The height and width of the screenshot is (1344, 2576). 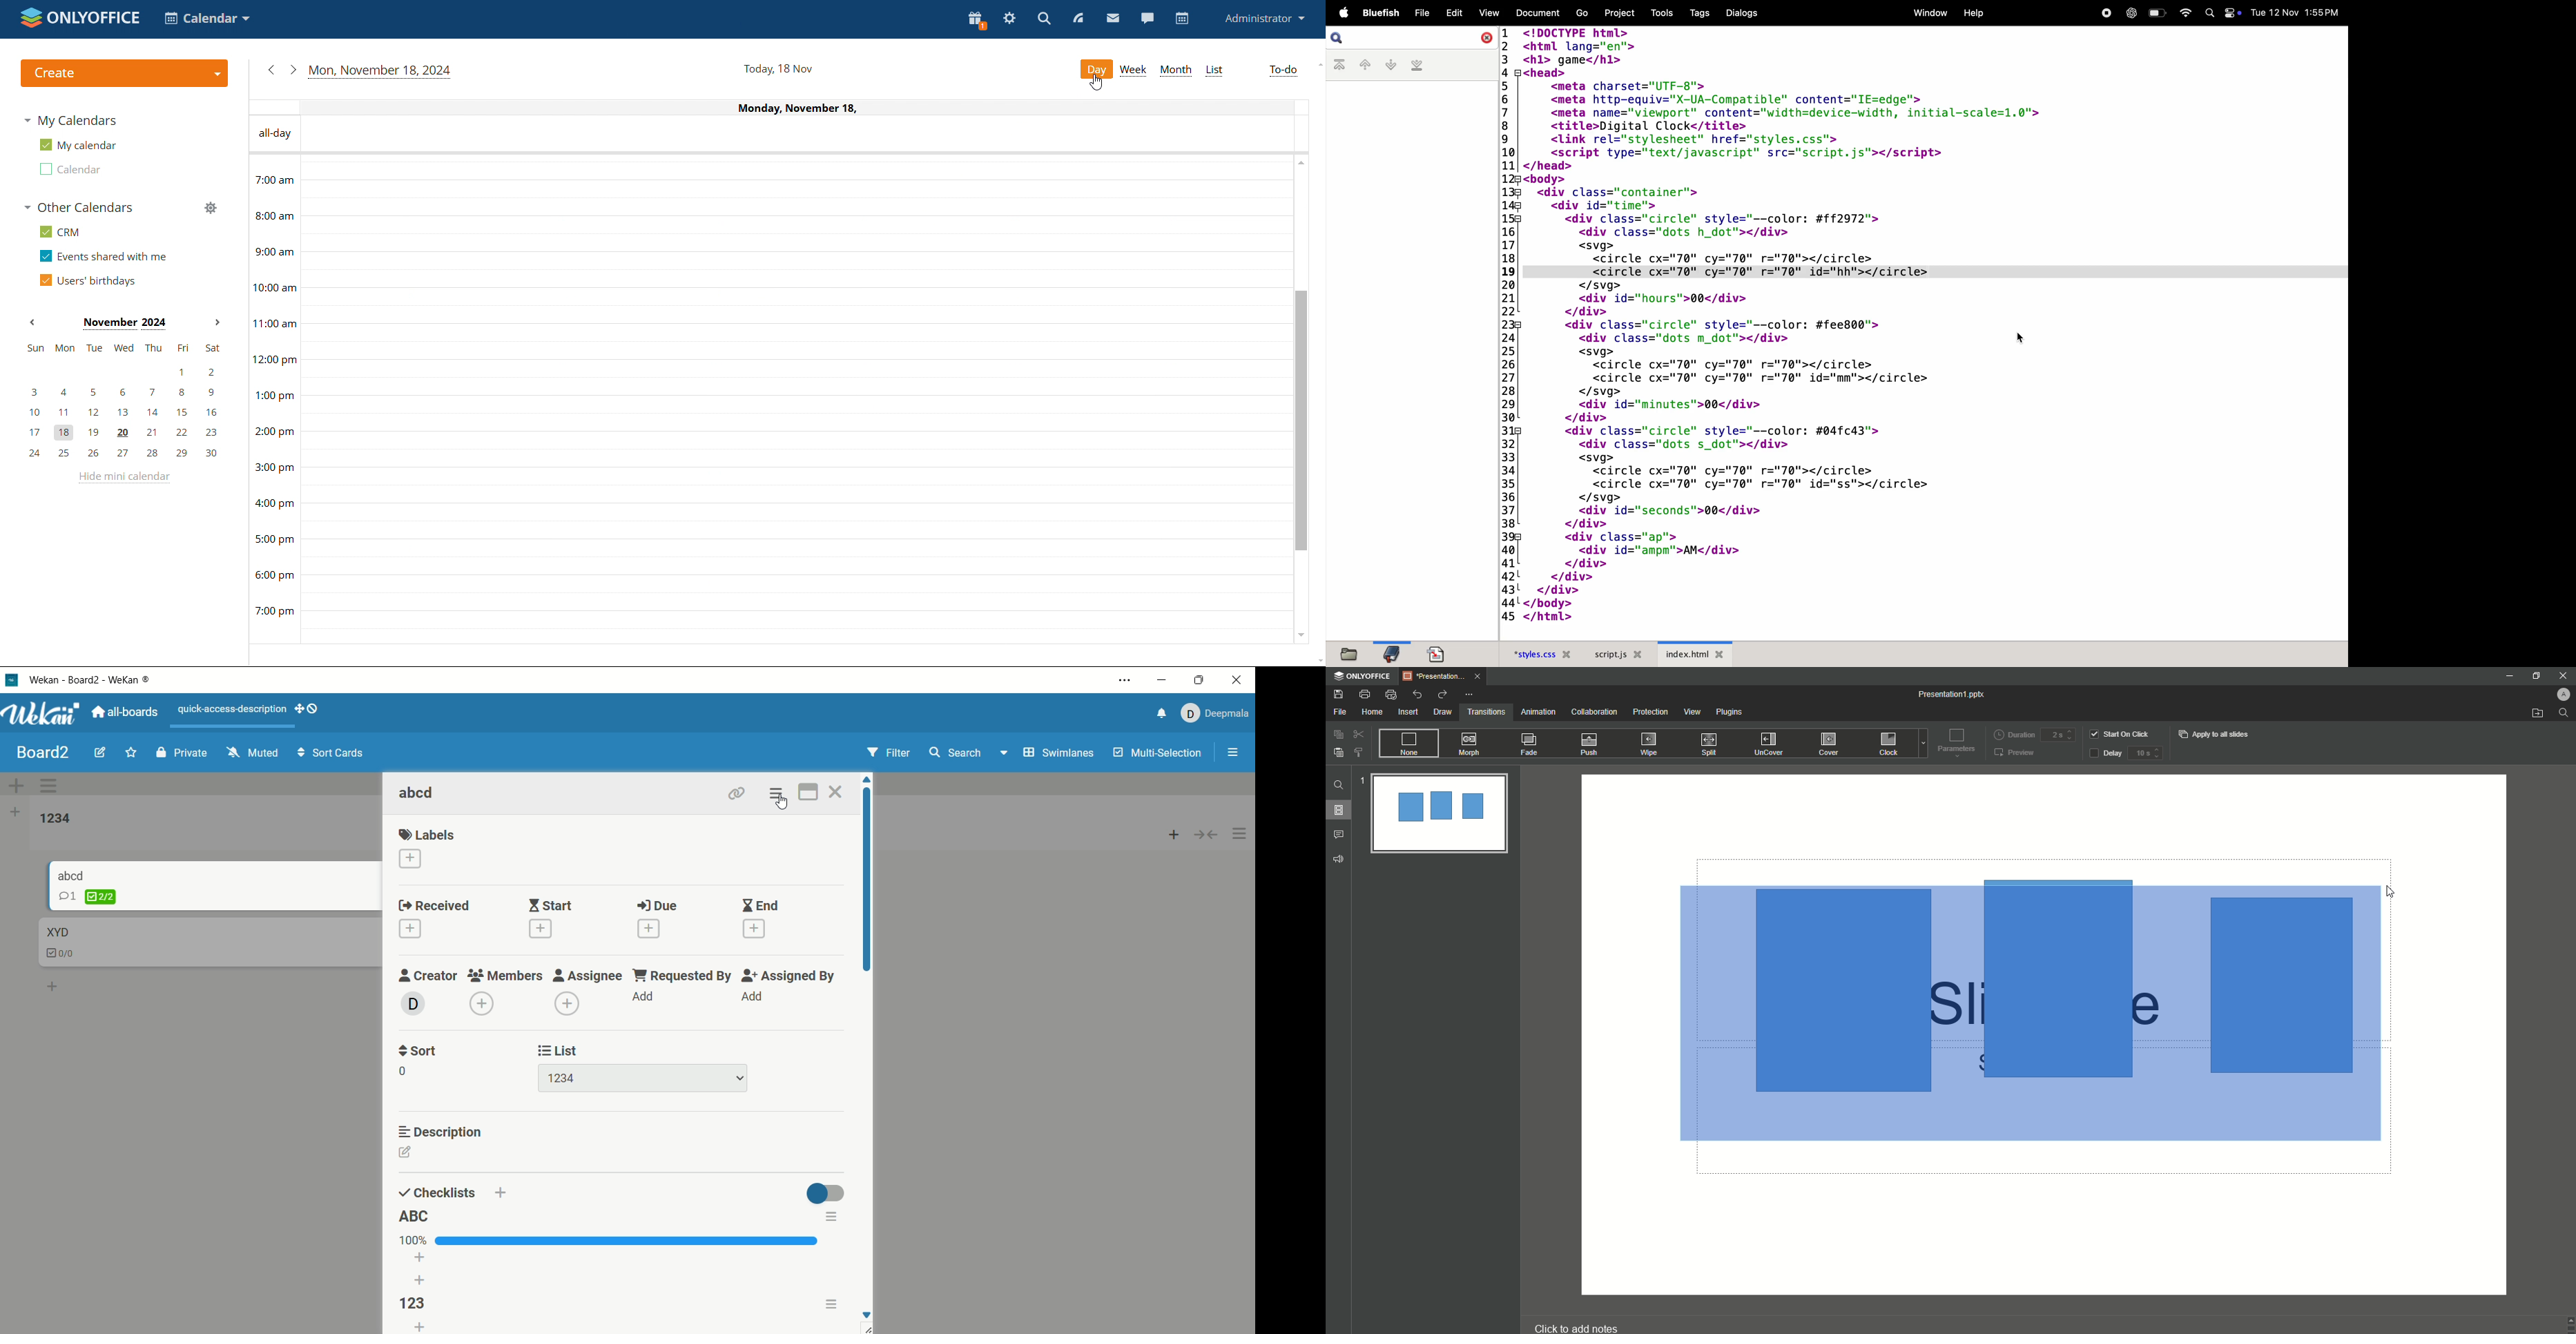 I want to click on Slide Preview, so click(x=1438, y=815).